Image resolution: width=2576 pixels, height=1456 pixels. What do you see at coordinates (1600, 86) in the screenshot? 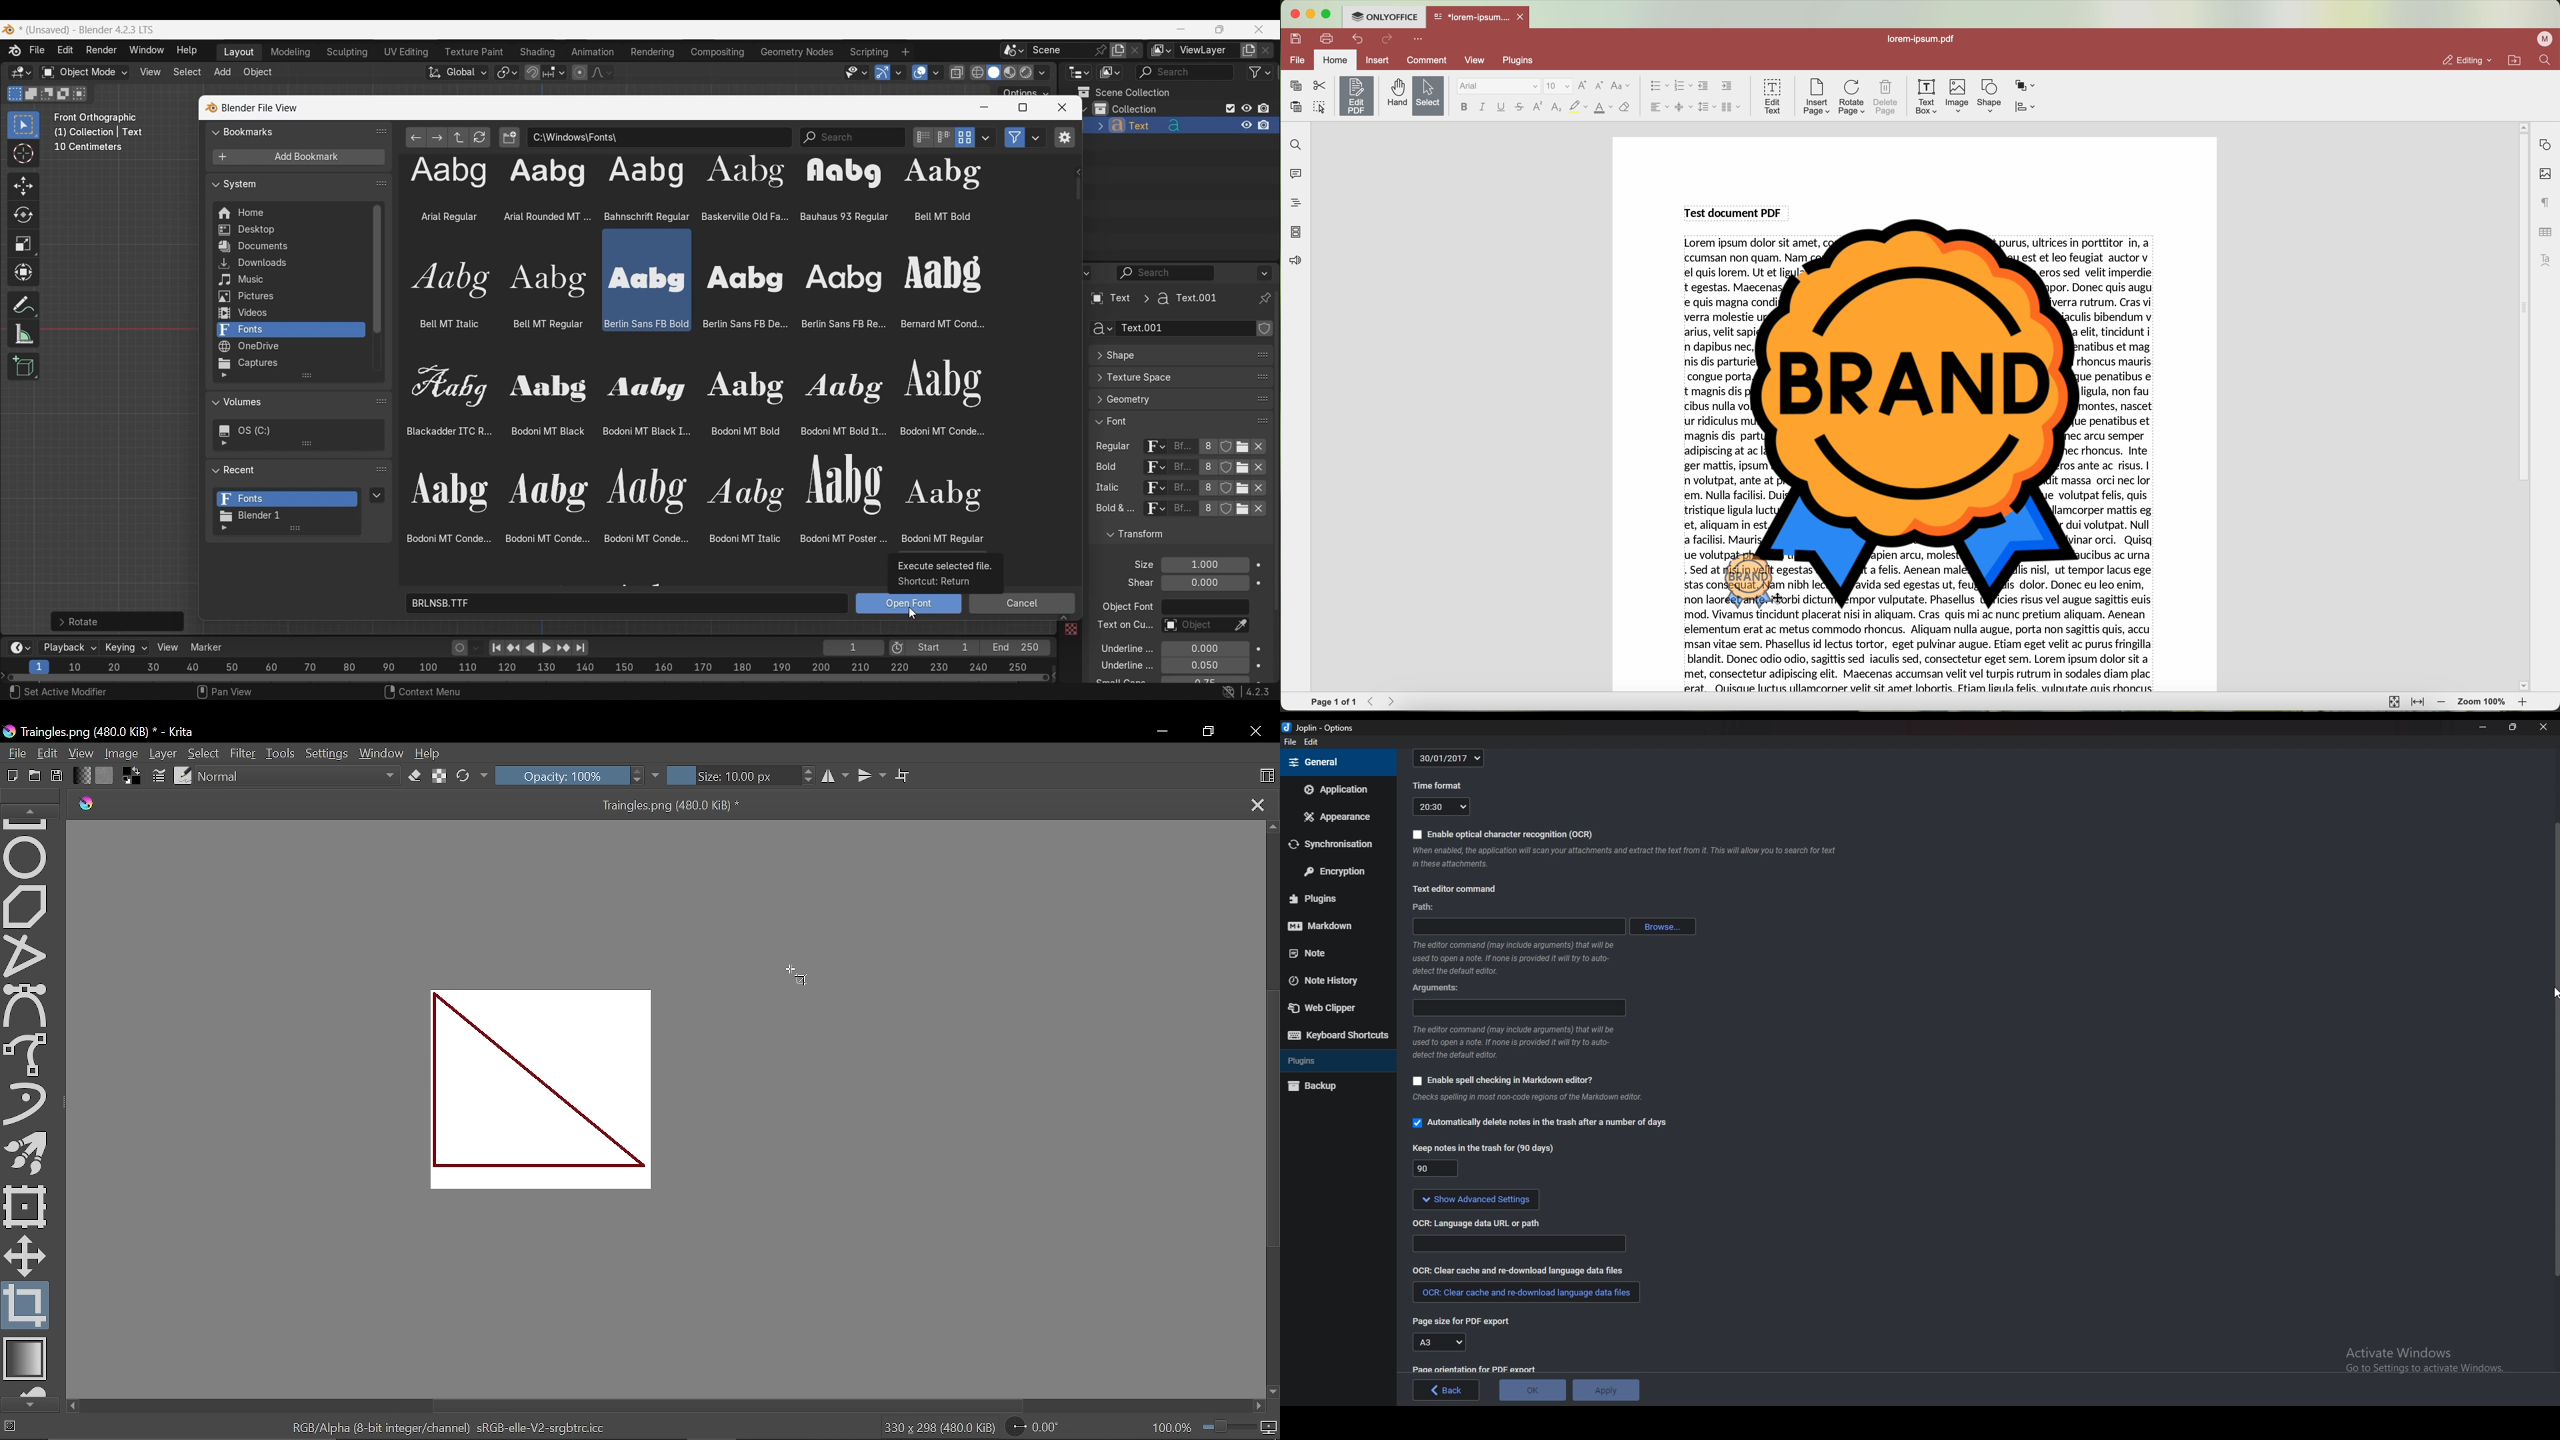
I see `decrement font size` at bounding box center [1600, 86].